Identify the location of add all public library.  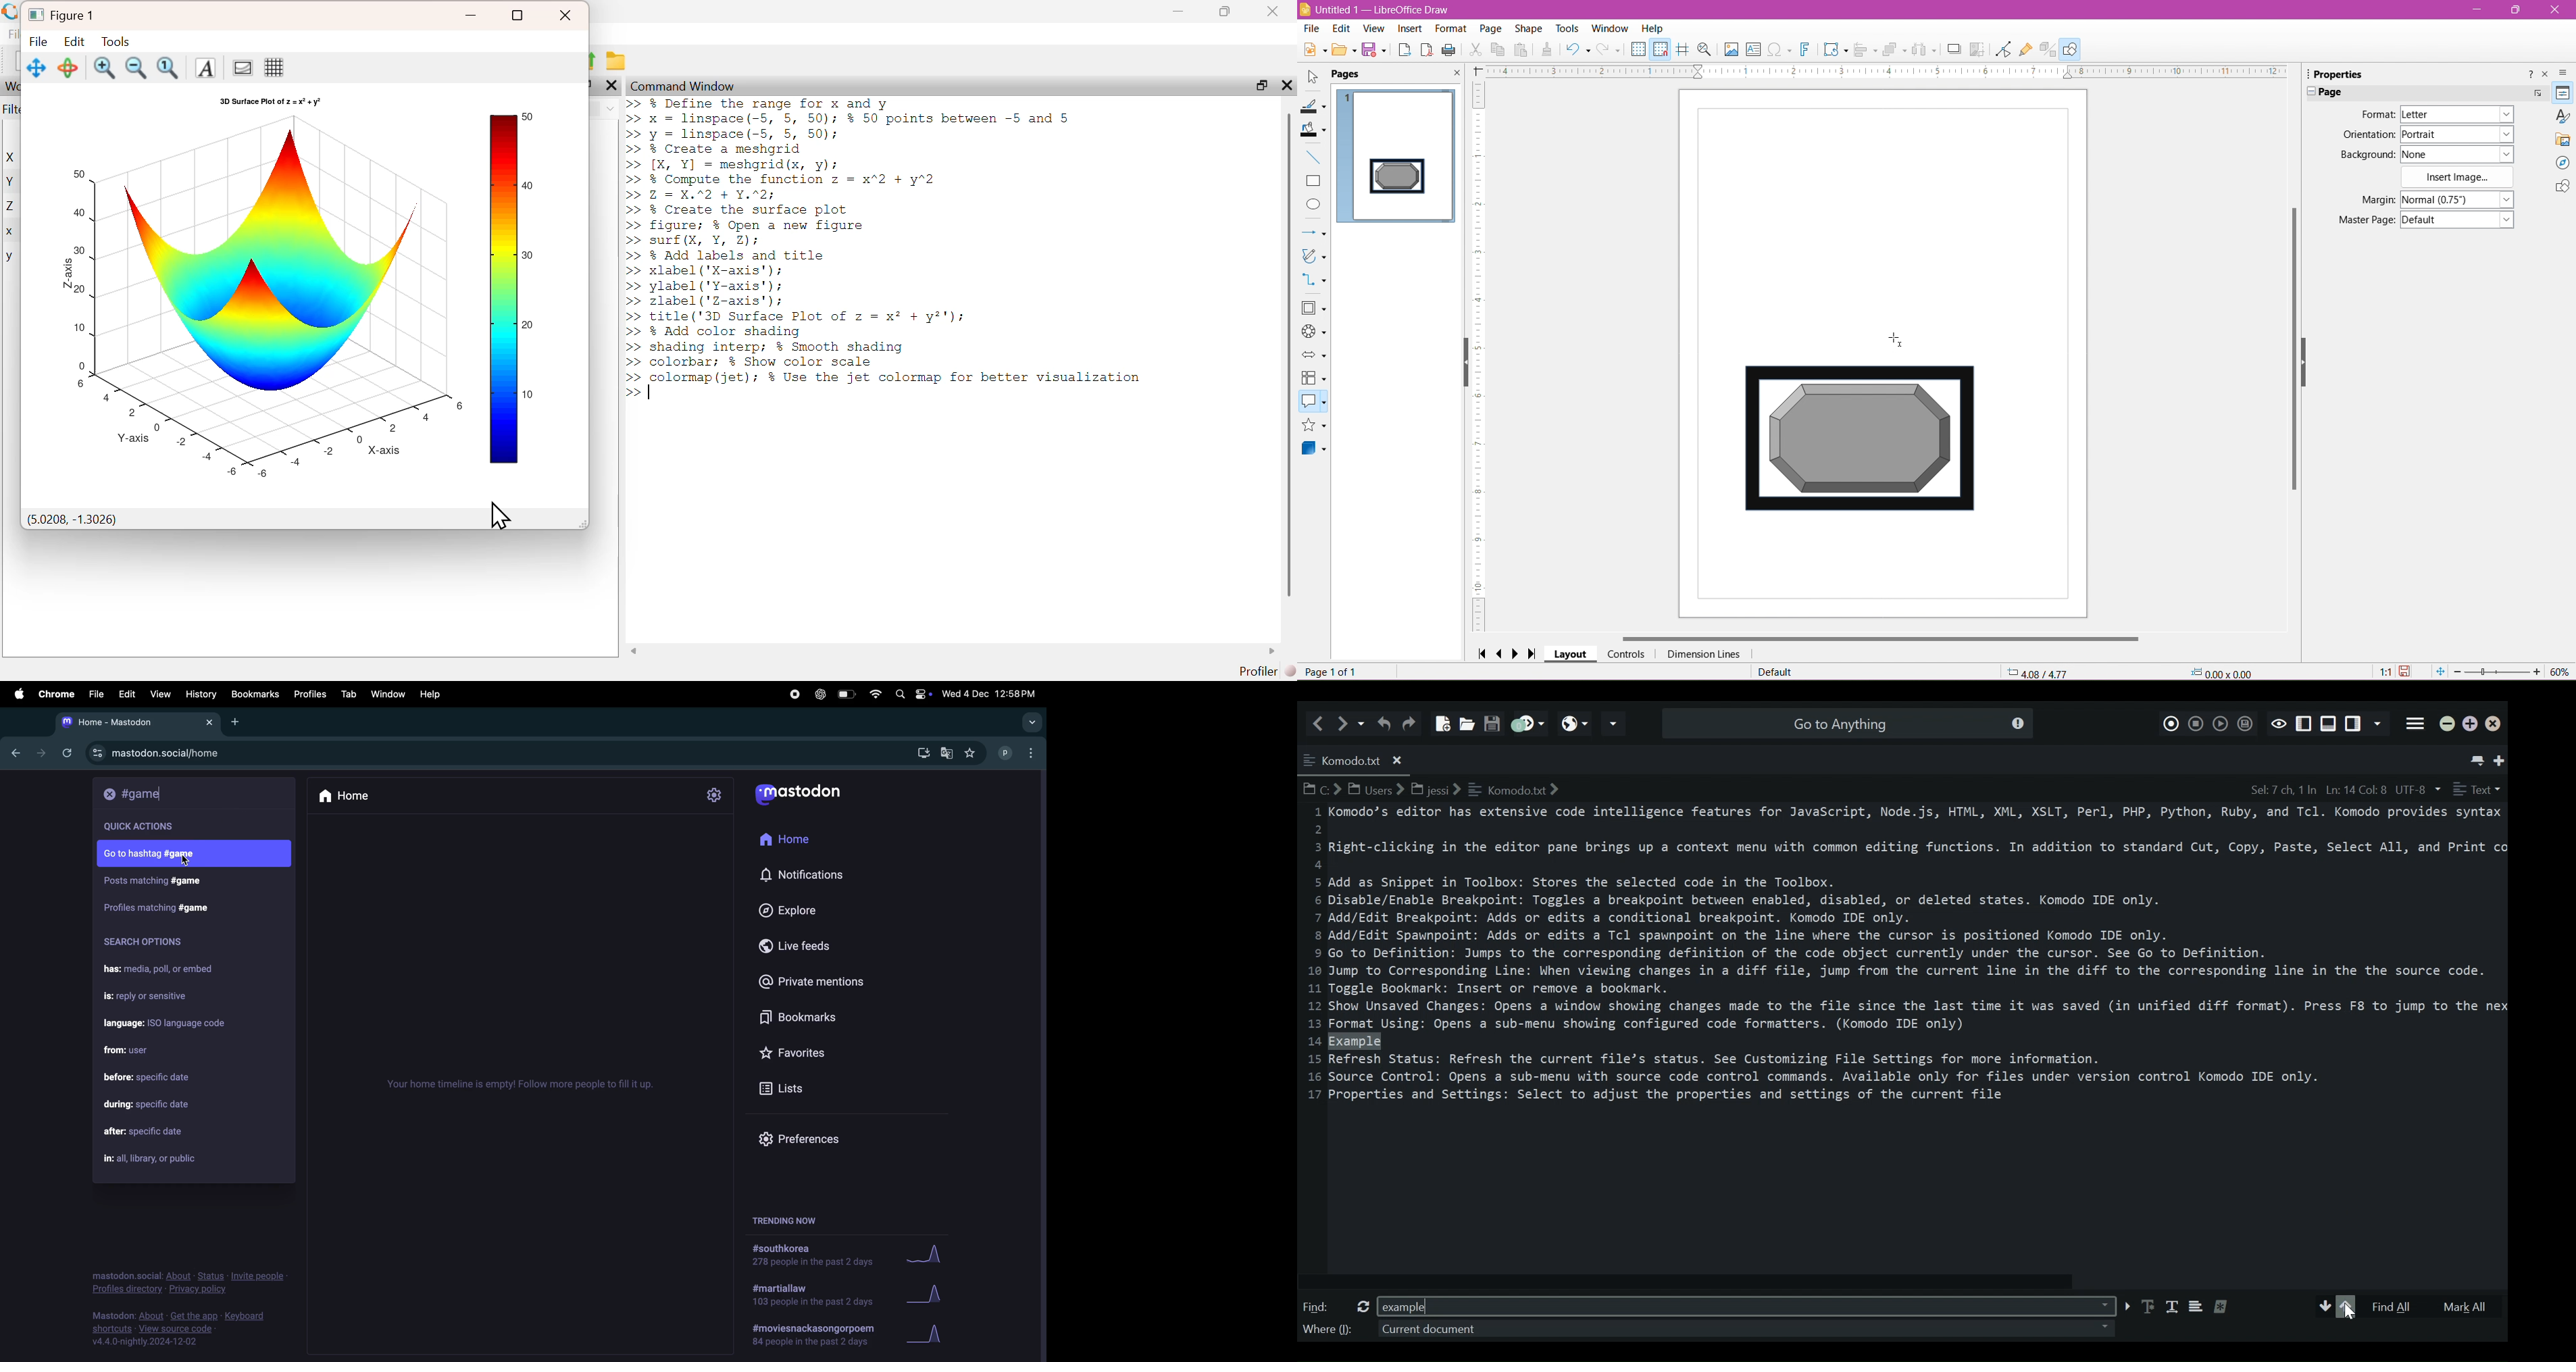
(158, 1159).